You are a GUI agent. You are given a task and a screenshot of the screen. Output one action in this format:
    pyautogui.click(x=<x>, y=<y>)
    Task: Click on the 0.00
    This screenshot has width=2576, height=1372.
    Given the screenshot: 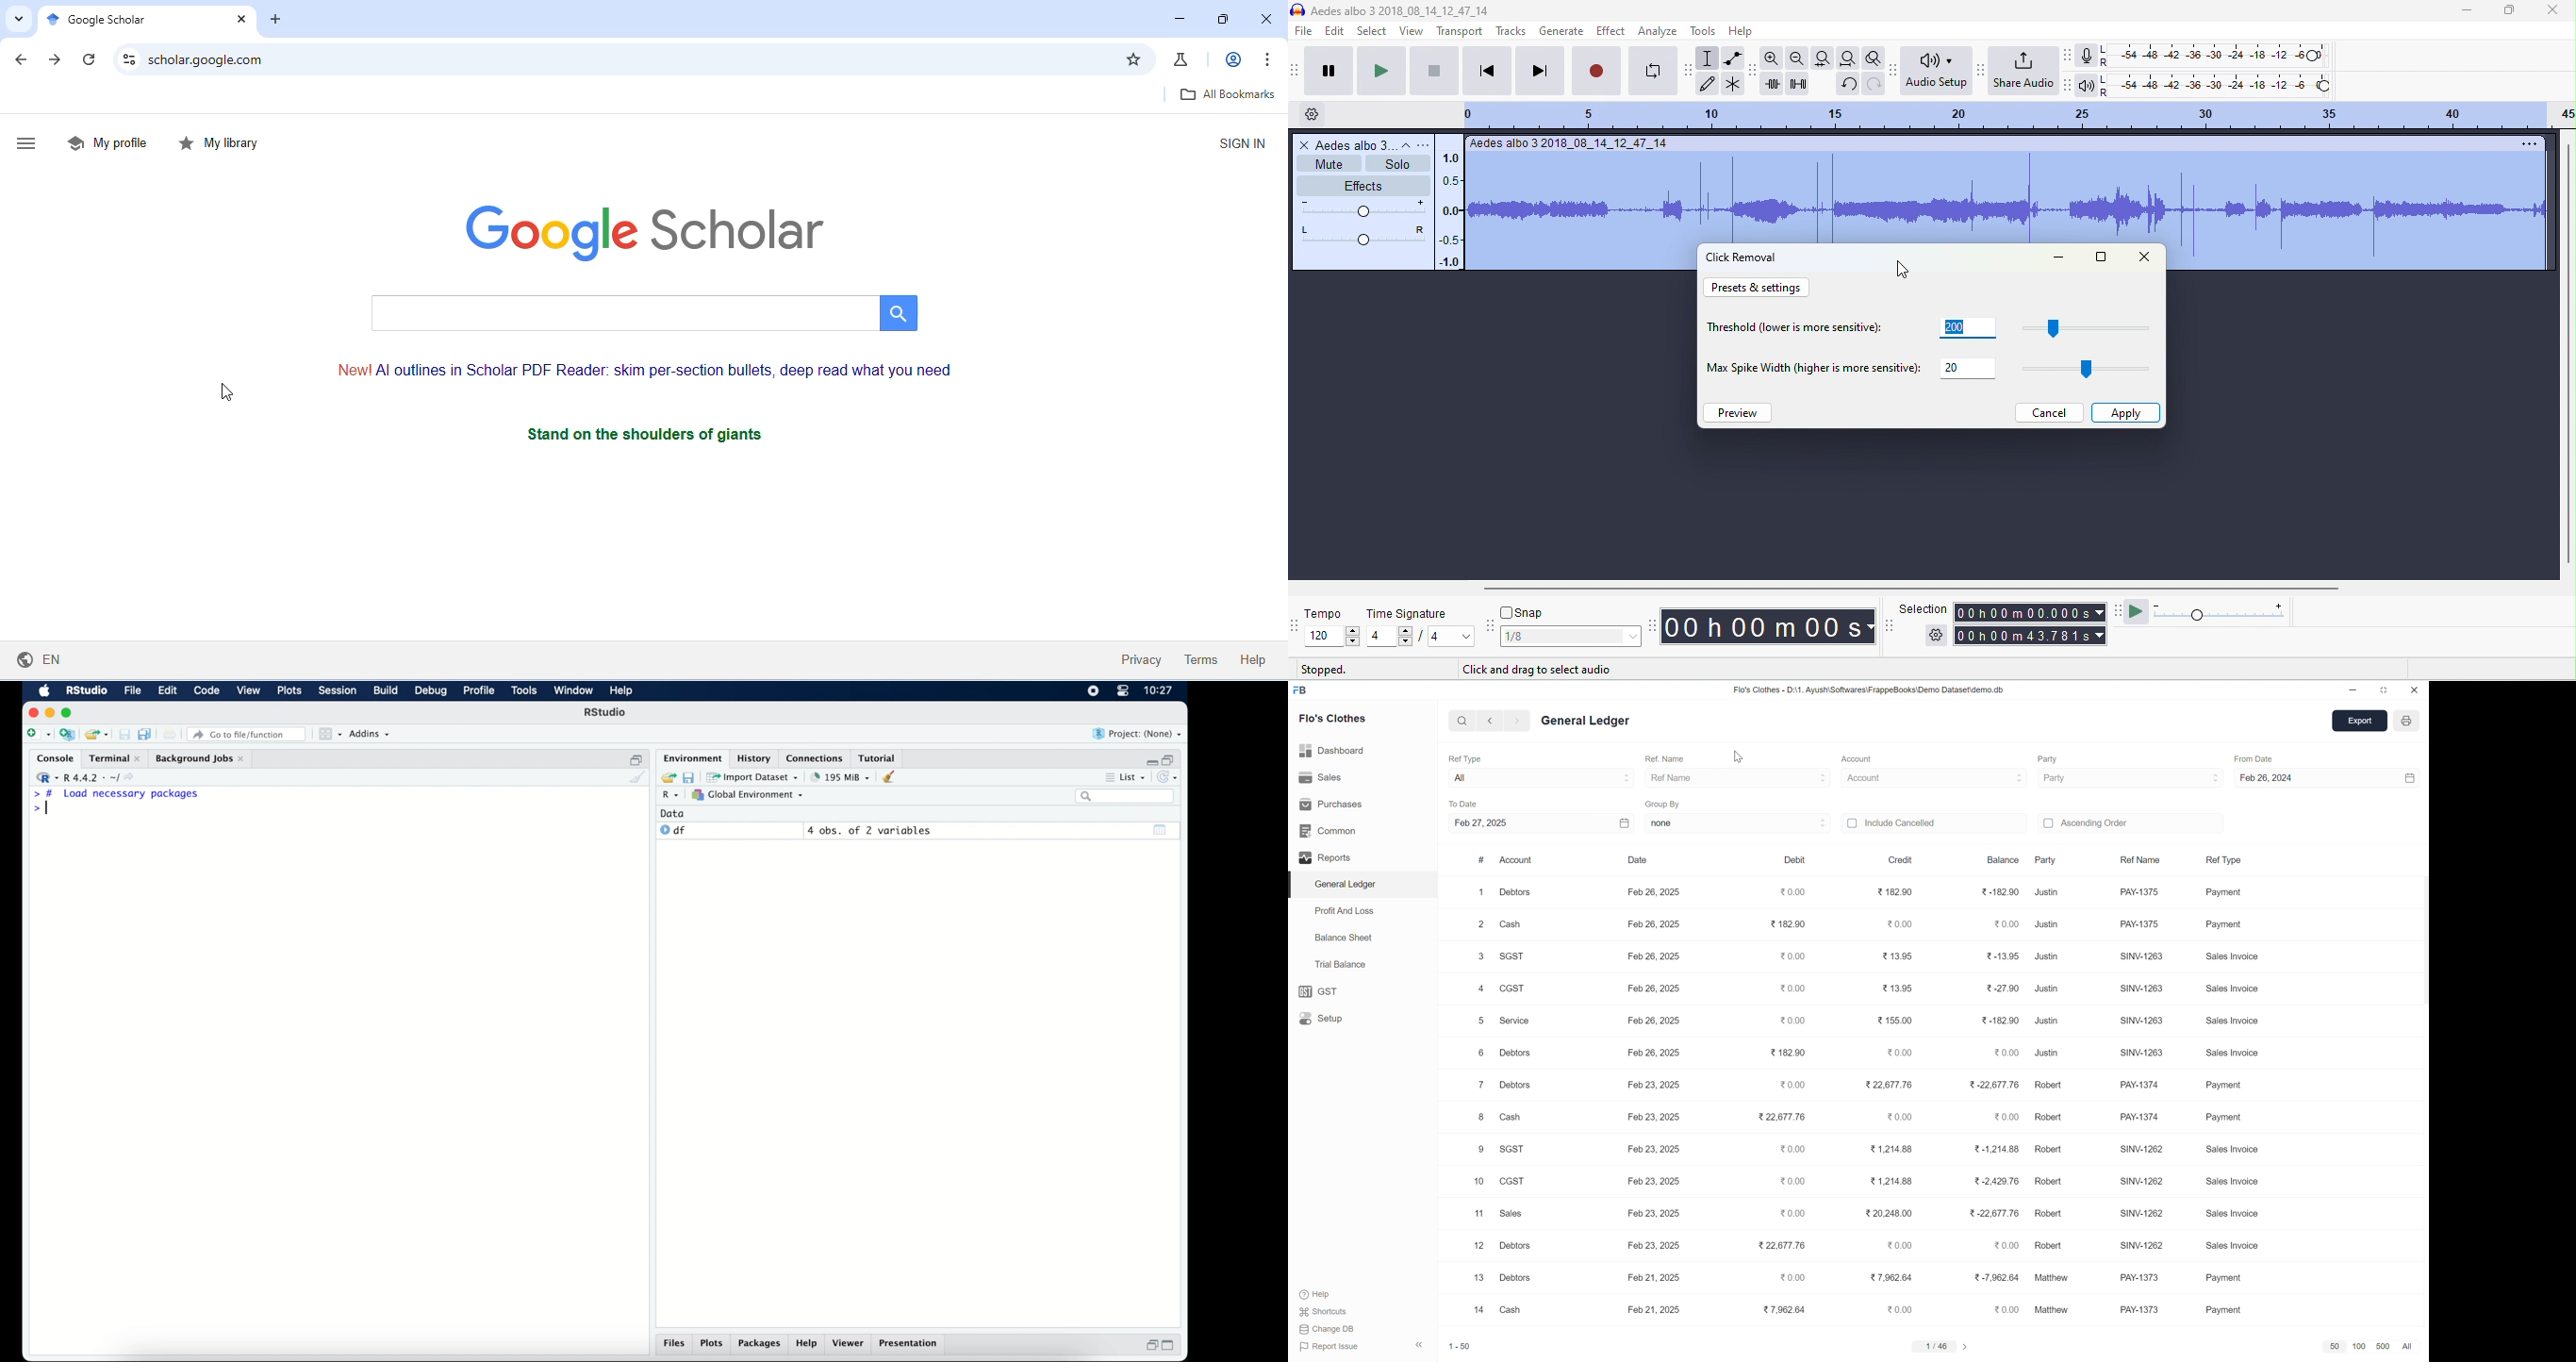 What is the action you would take?
    pyautogui.click(x=1792, y=1182)
    